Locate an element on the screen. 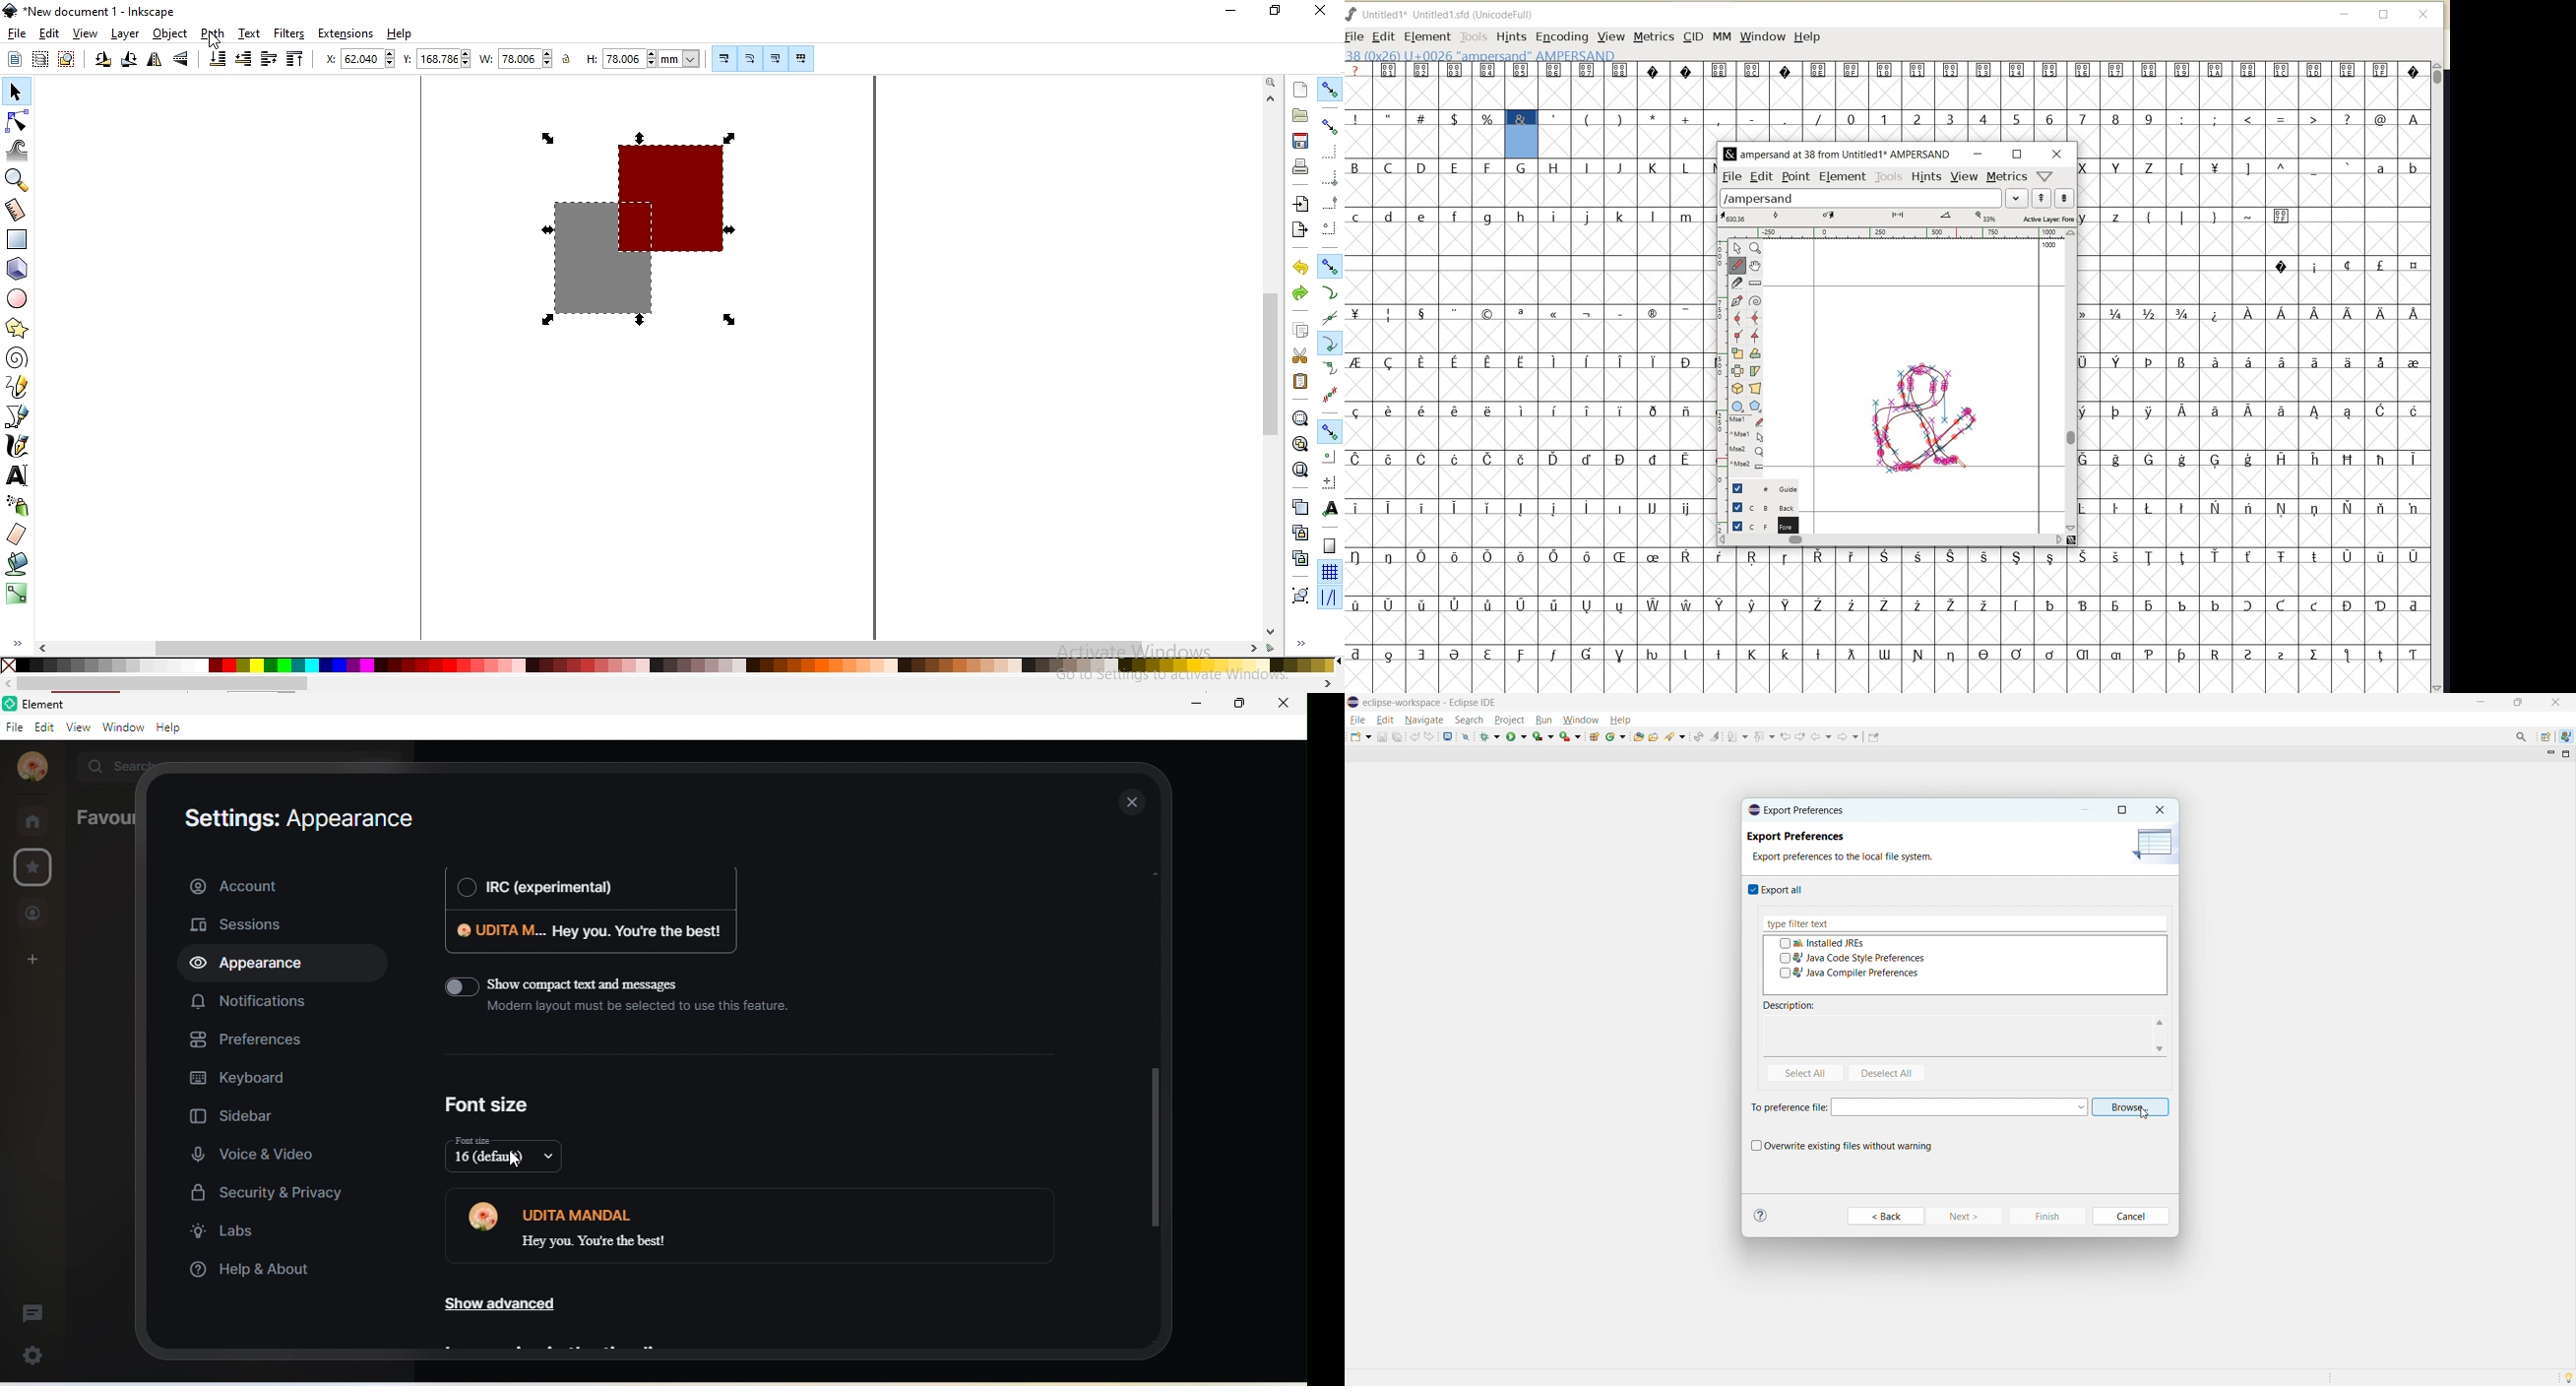 The image size is (2576, 1400). fill bounded areas is located at coordinates (19, 563).